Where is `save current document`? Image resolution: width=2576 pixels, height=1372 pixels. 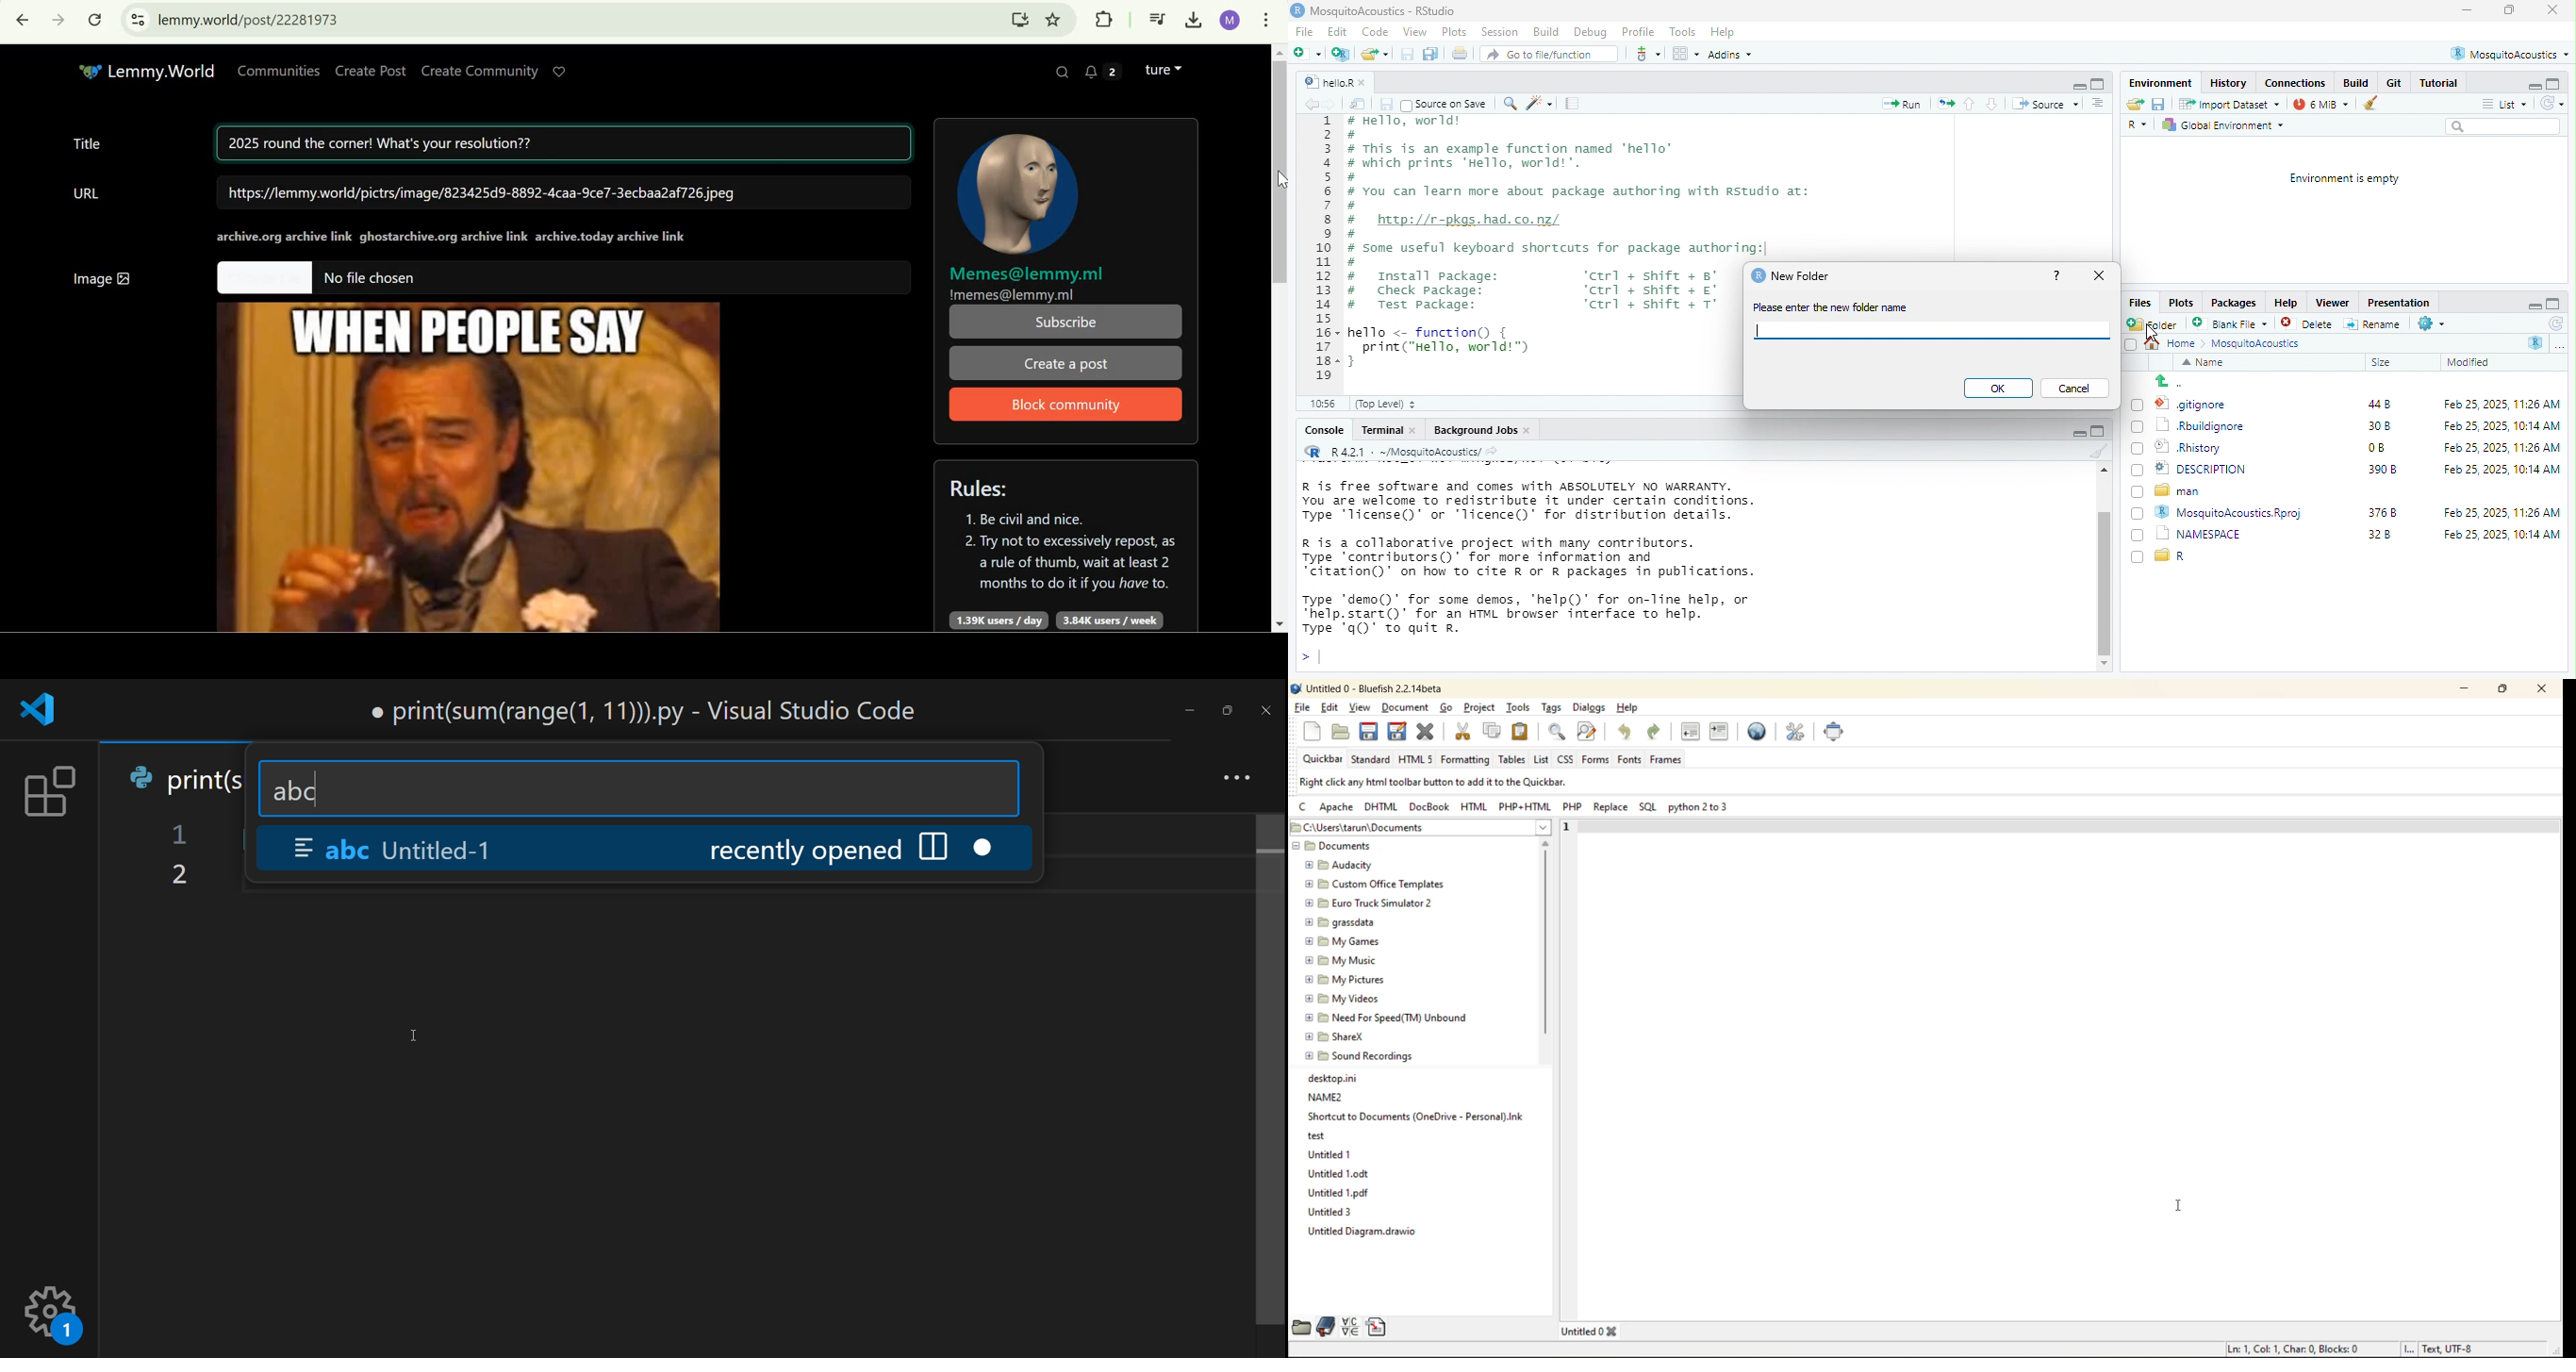 save current document is located at coordinates (2163, 106).